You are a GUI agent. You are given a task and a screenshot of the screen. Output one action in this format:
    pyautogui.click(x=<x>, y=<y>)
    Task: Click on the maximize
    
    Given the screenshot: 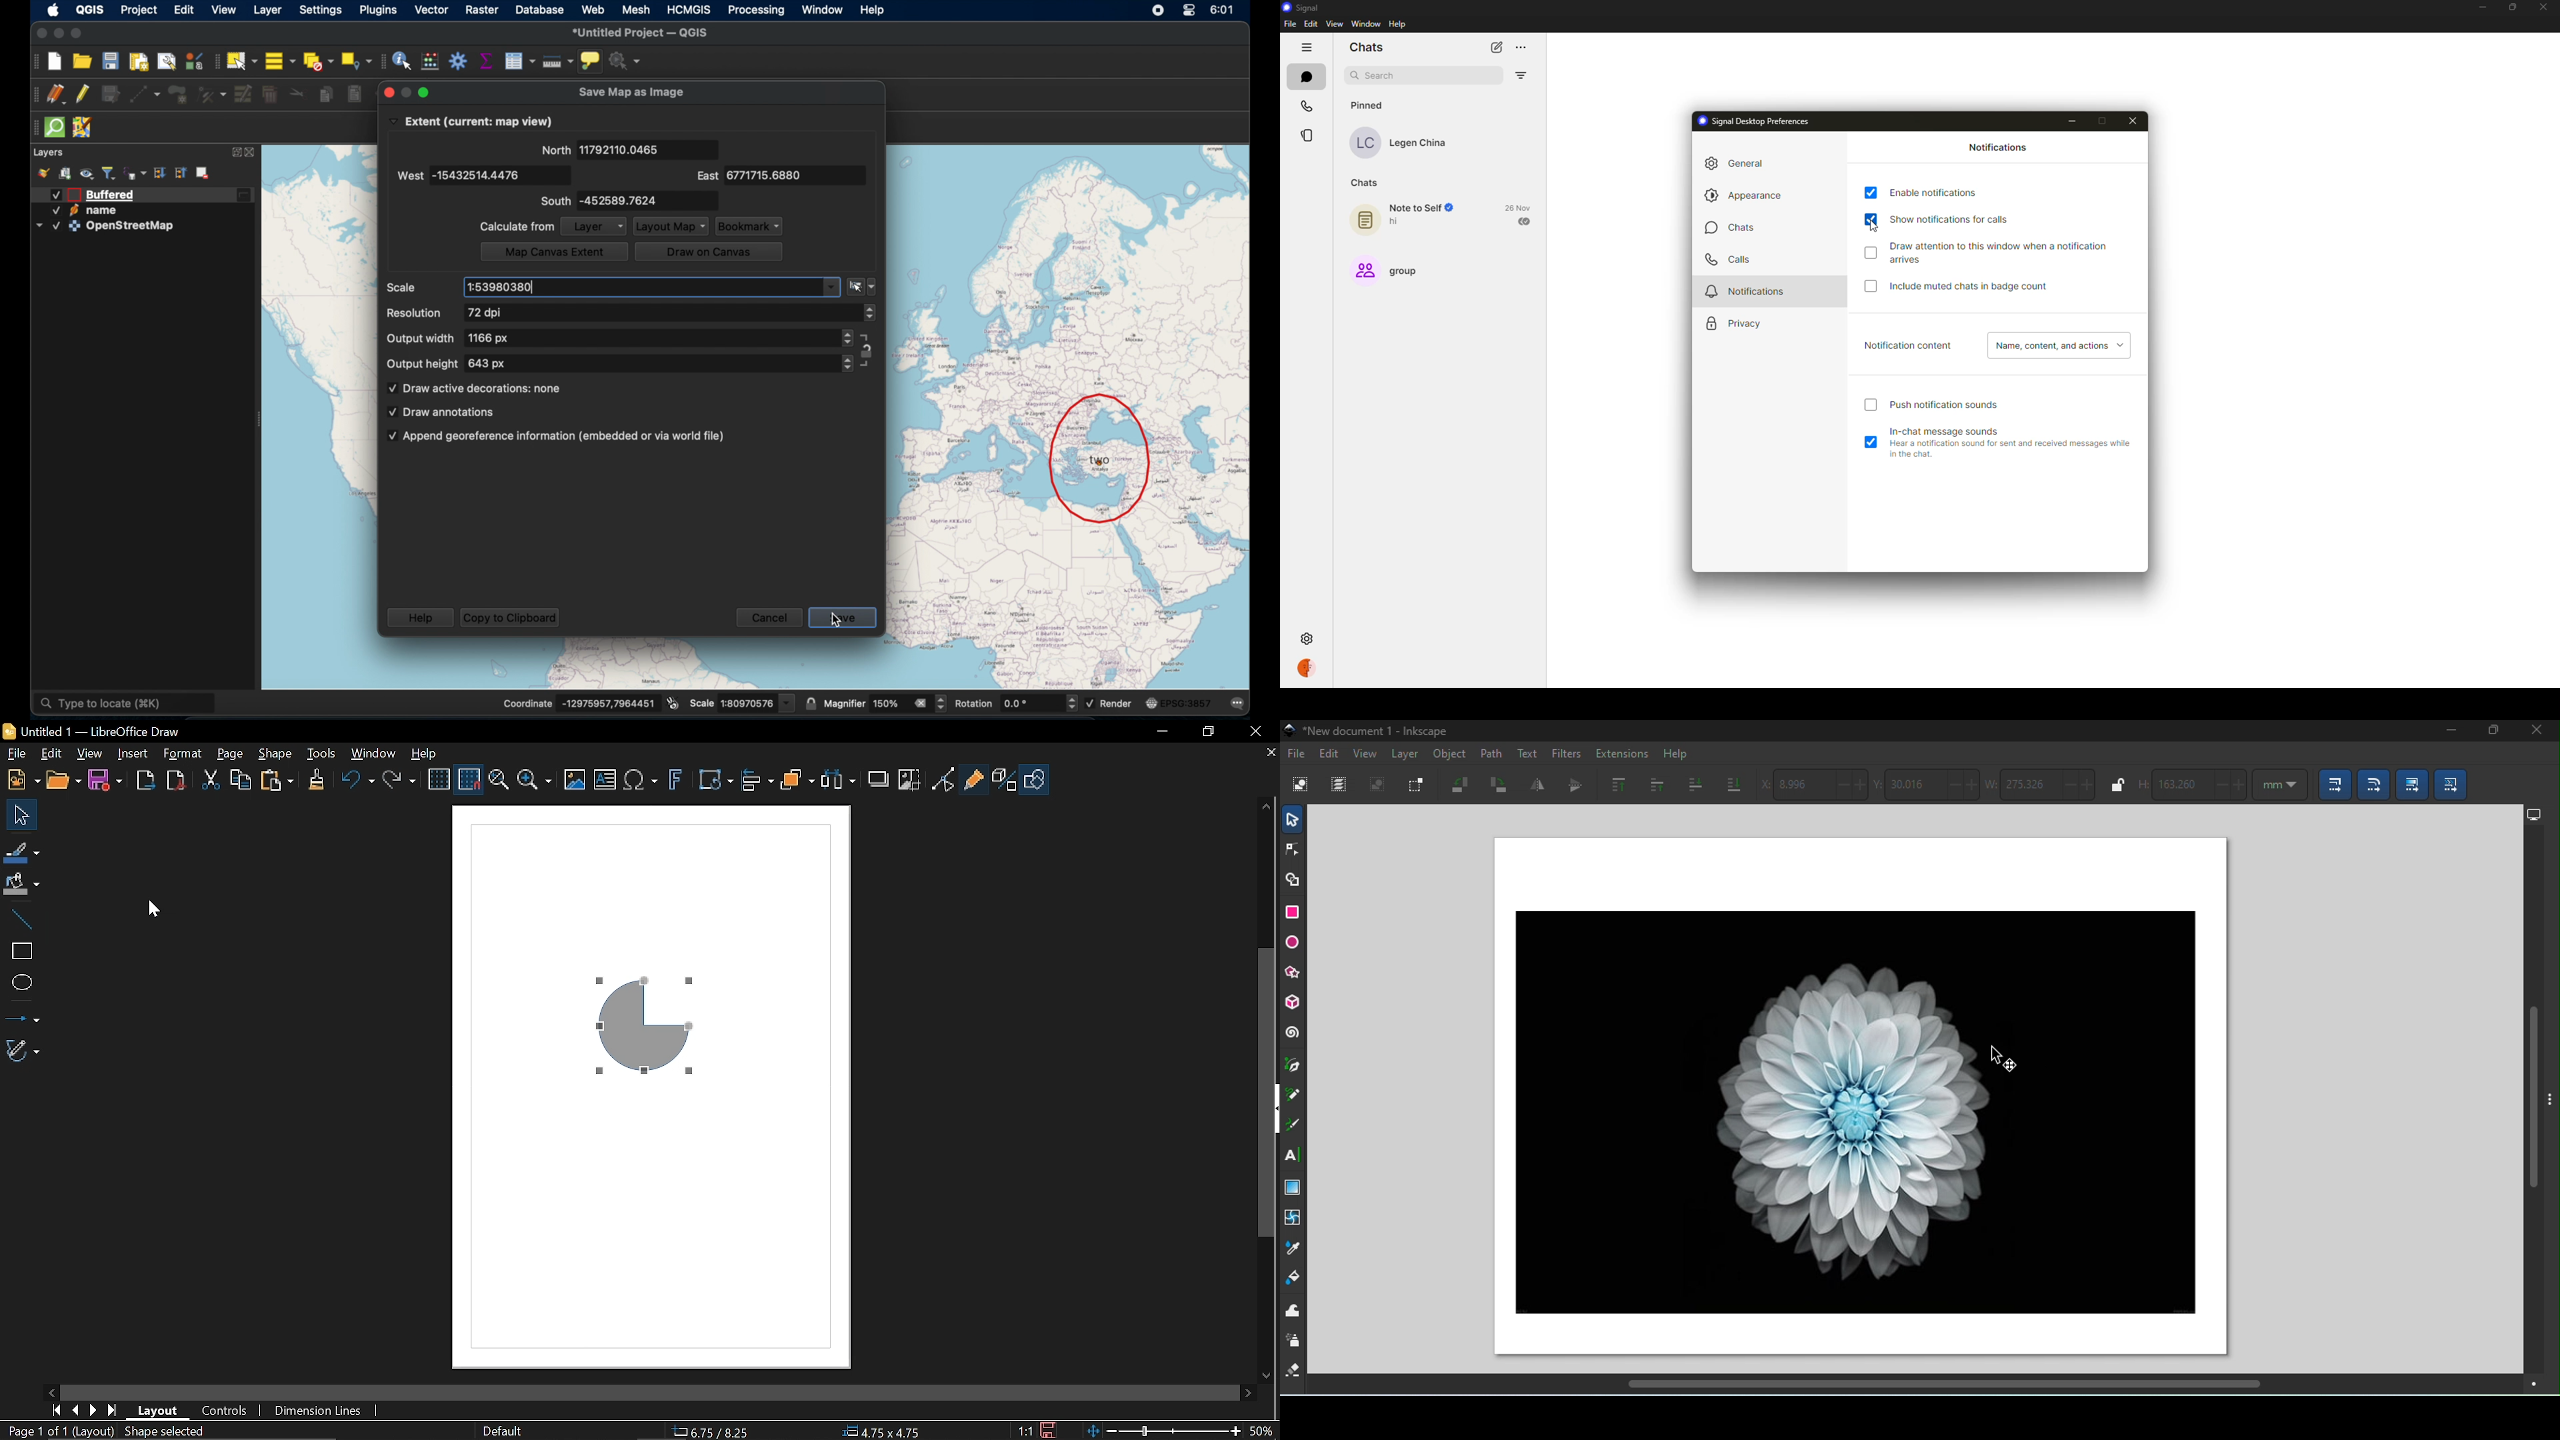 What is the action you would take?
    pyautogui.click(x=407, y=92)
    